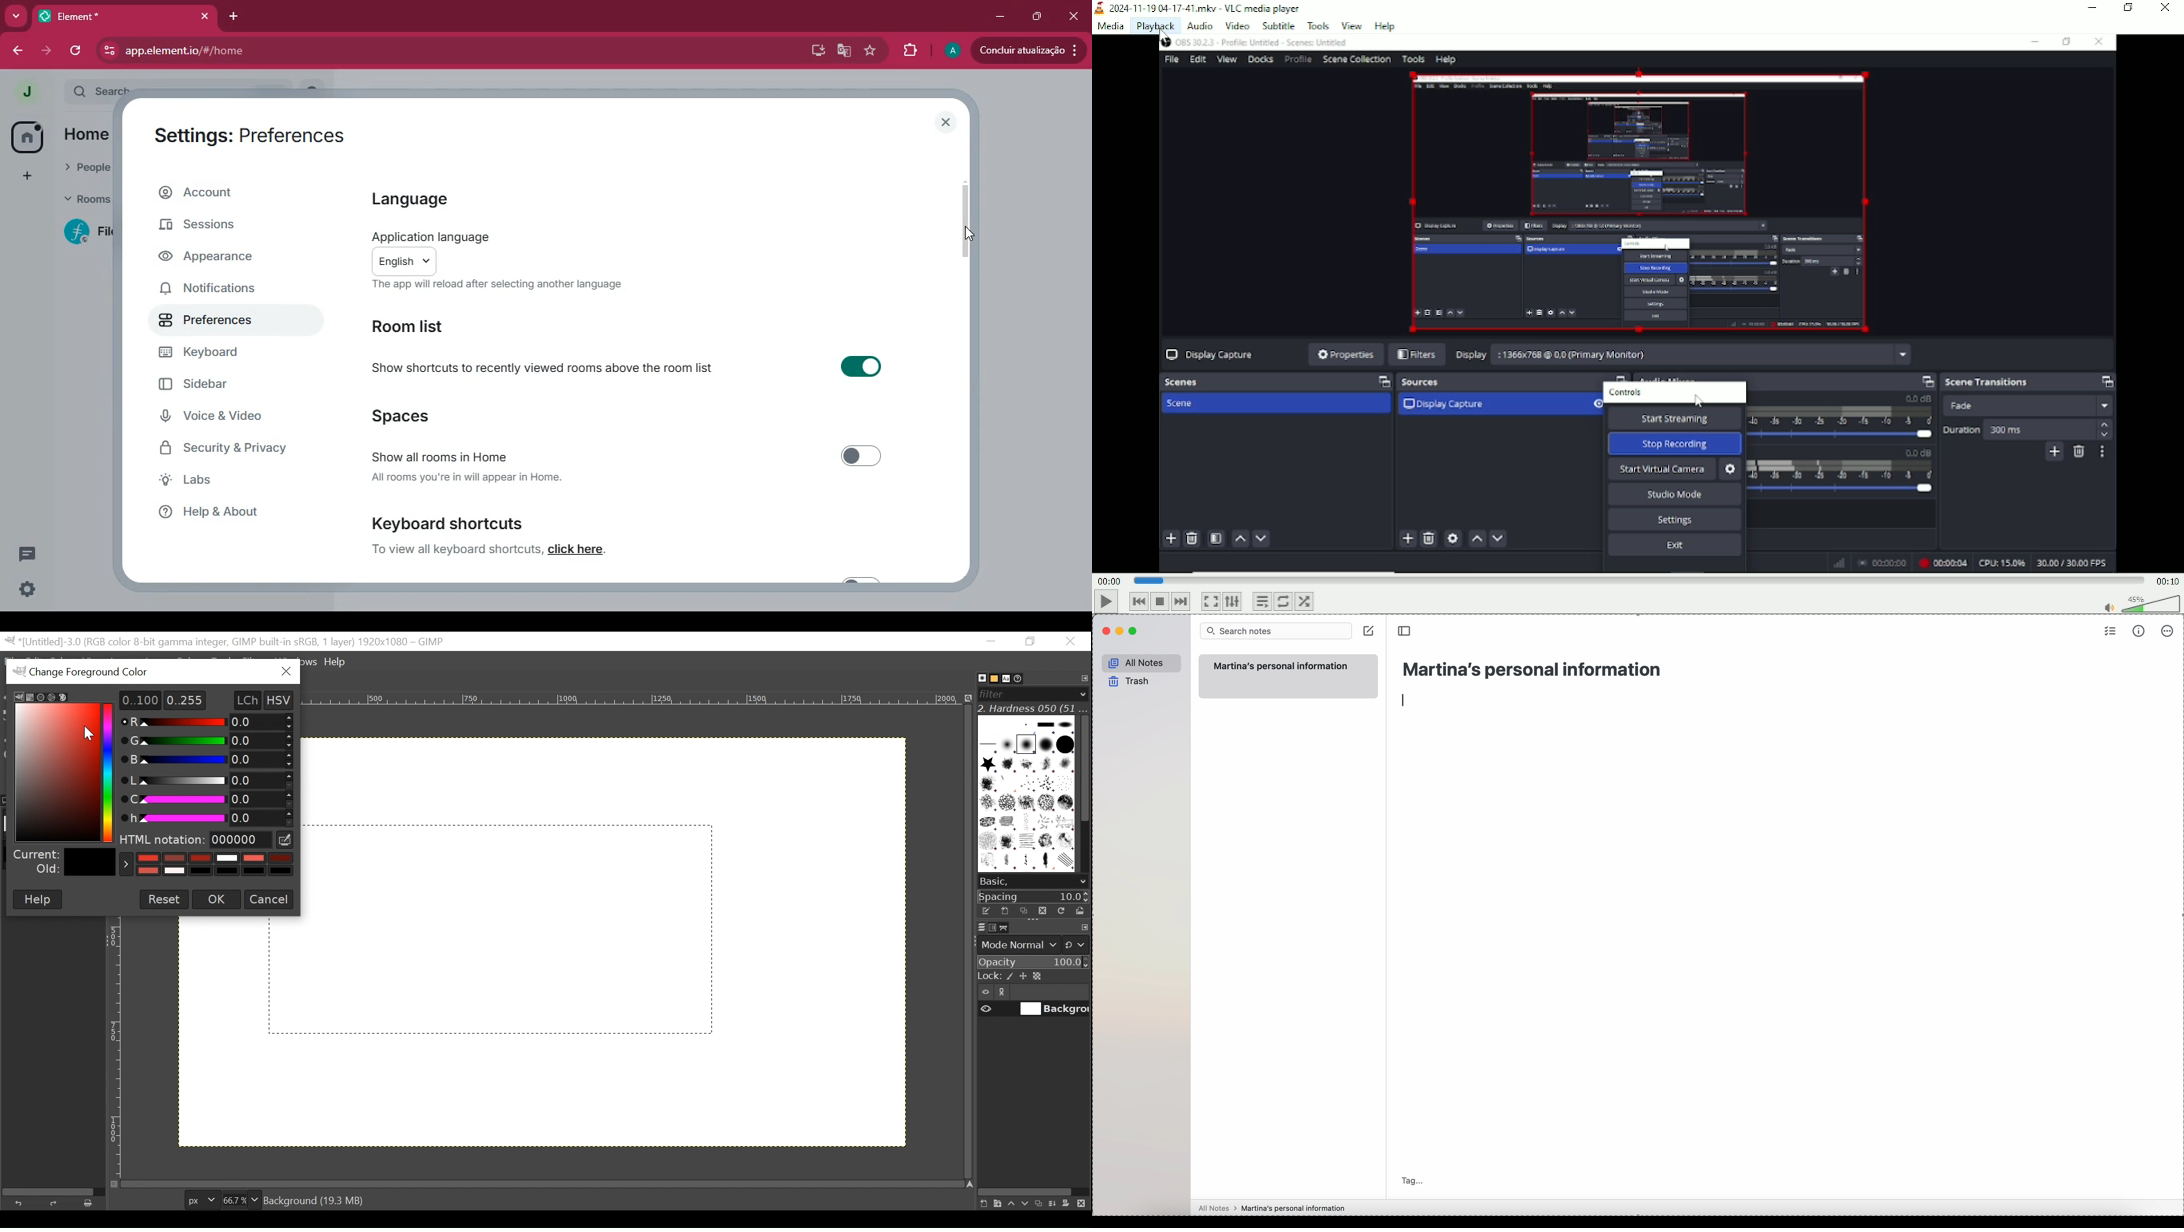 Image resolution: width=2184 pixels, height=1232 pixels. I want to click on Minimize, so click(2090, 7).